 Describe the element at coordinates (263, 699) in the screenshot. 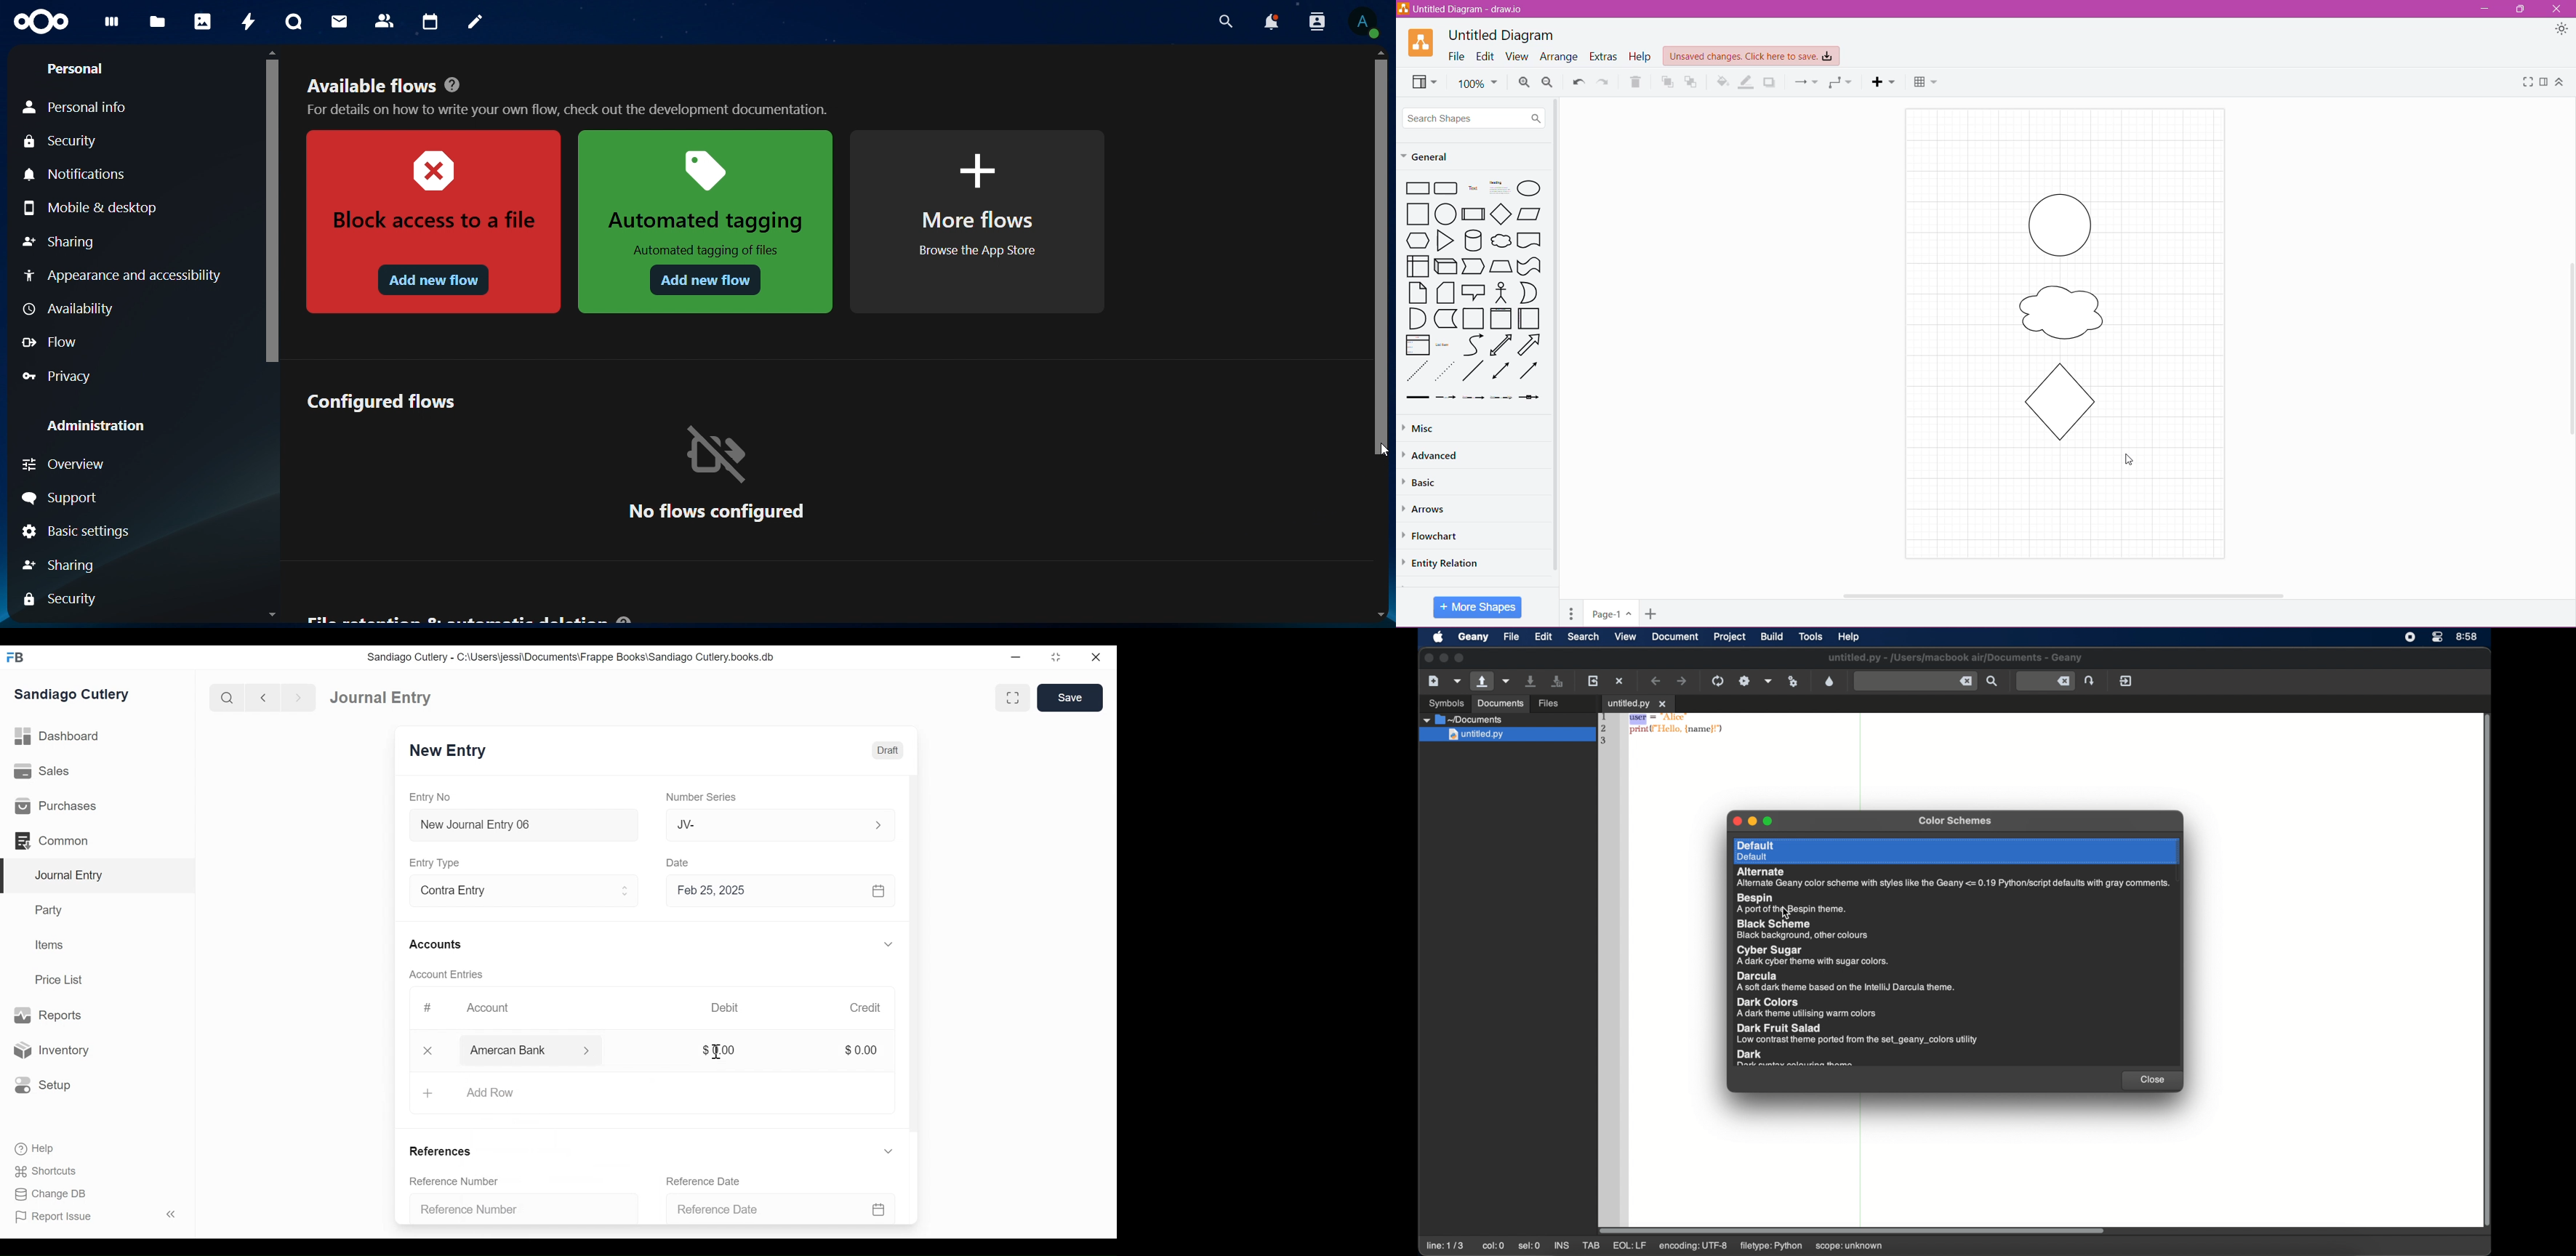

I see `Navigate back` at that location.